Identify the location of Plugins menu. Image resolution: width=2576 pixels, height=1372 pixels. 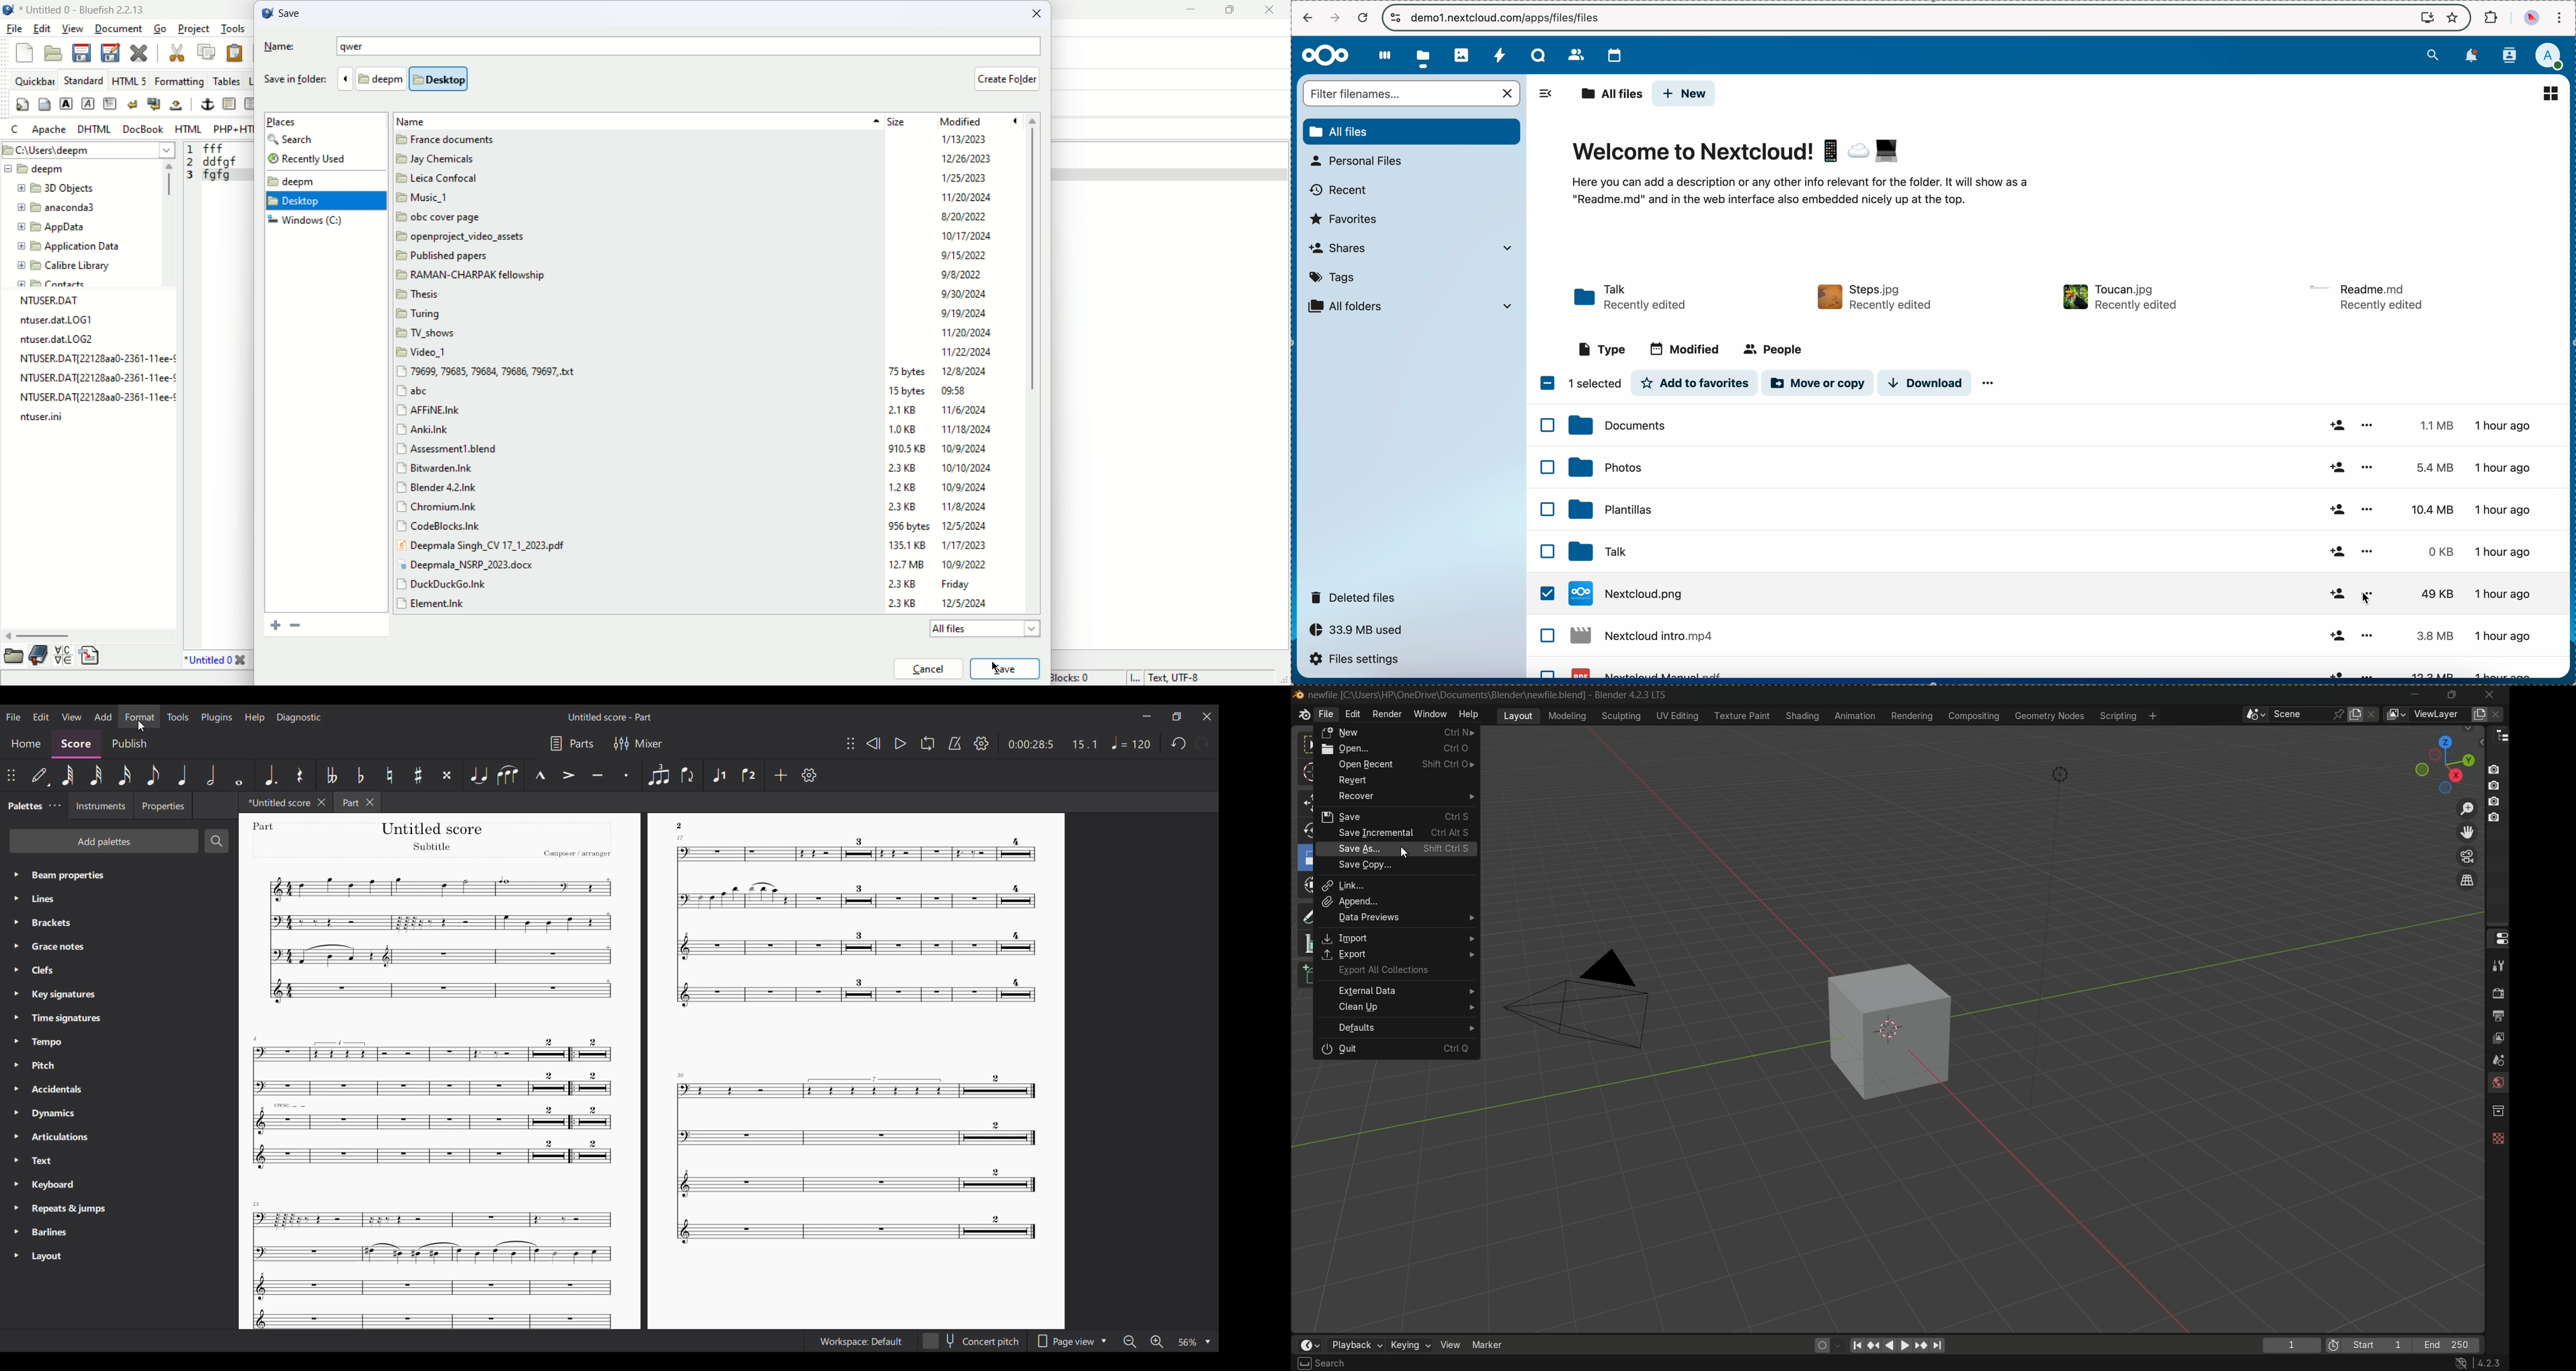
(216, 717).